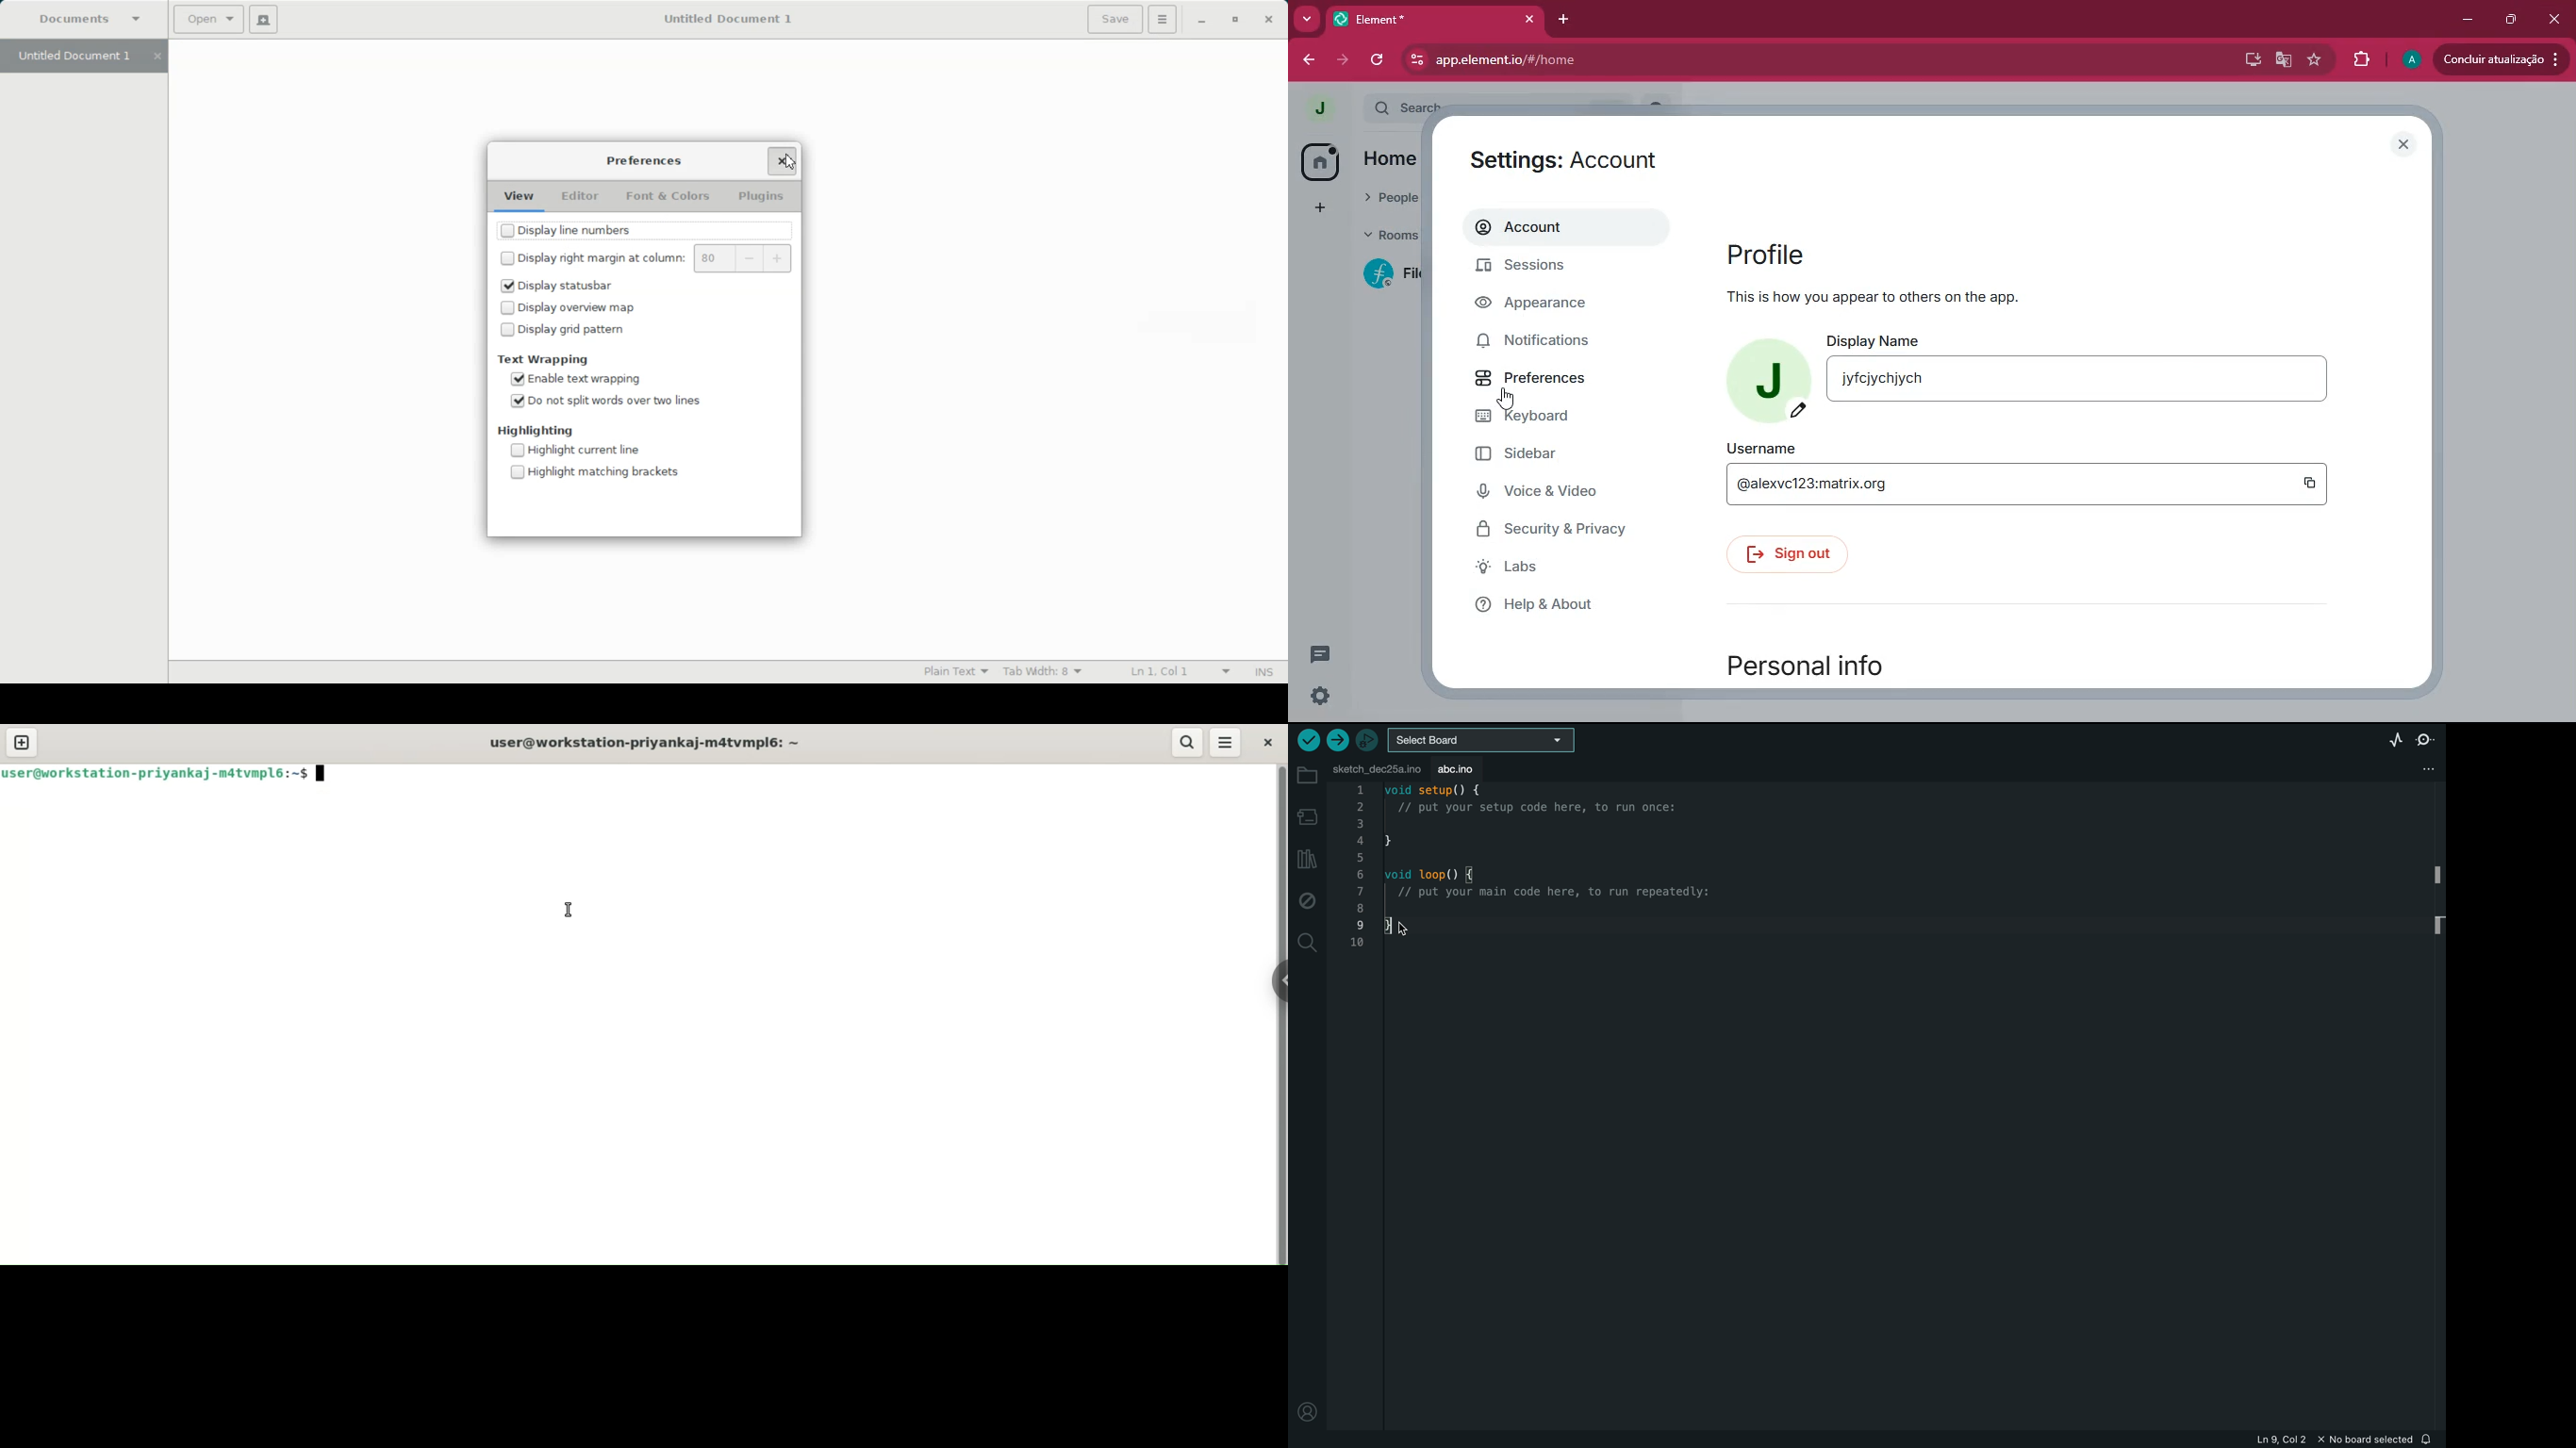 The height and width of the screenshot is (1456, 2576). What do you see at coordinates (608, 230) in the screenshot?
I see `uncheck Enable Display line number` at bounding box center [608, 230].